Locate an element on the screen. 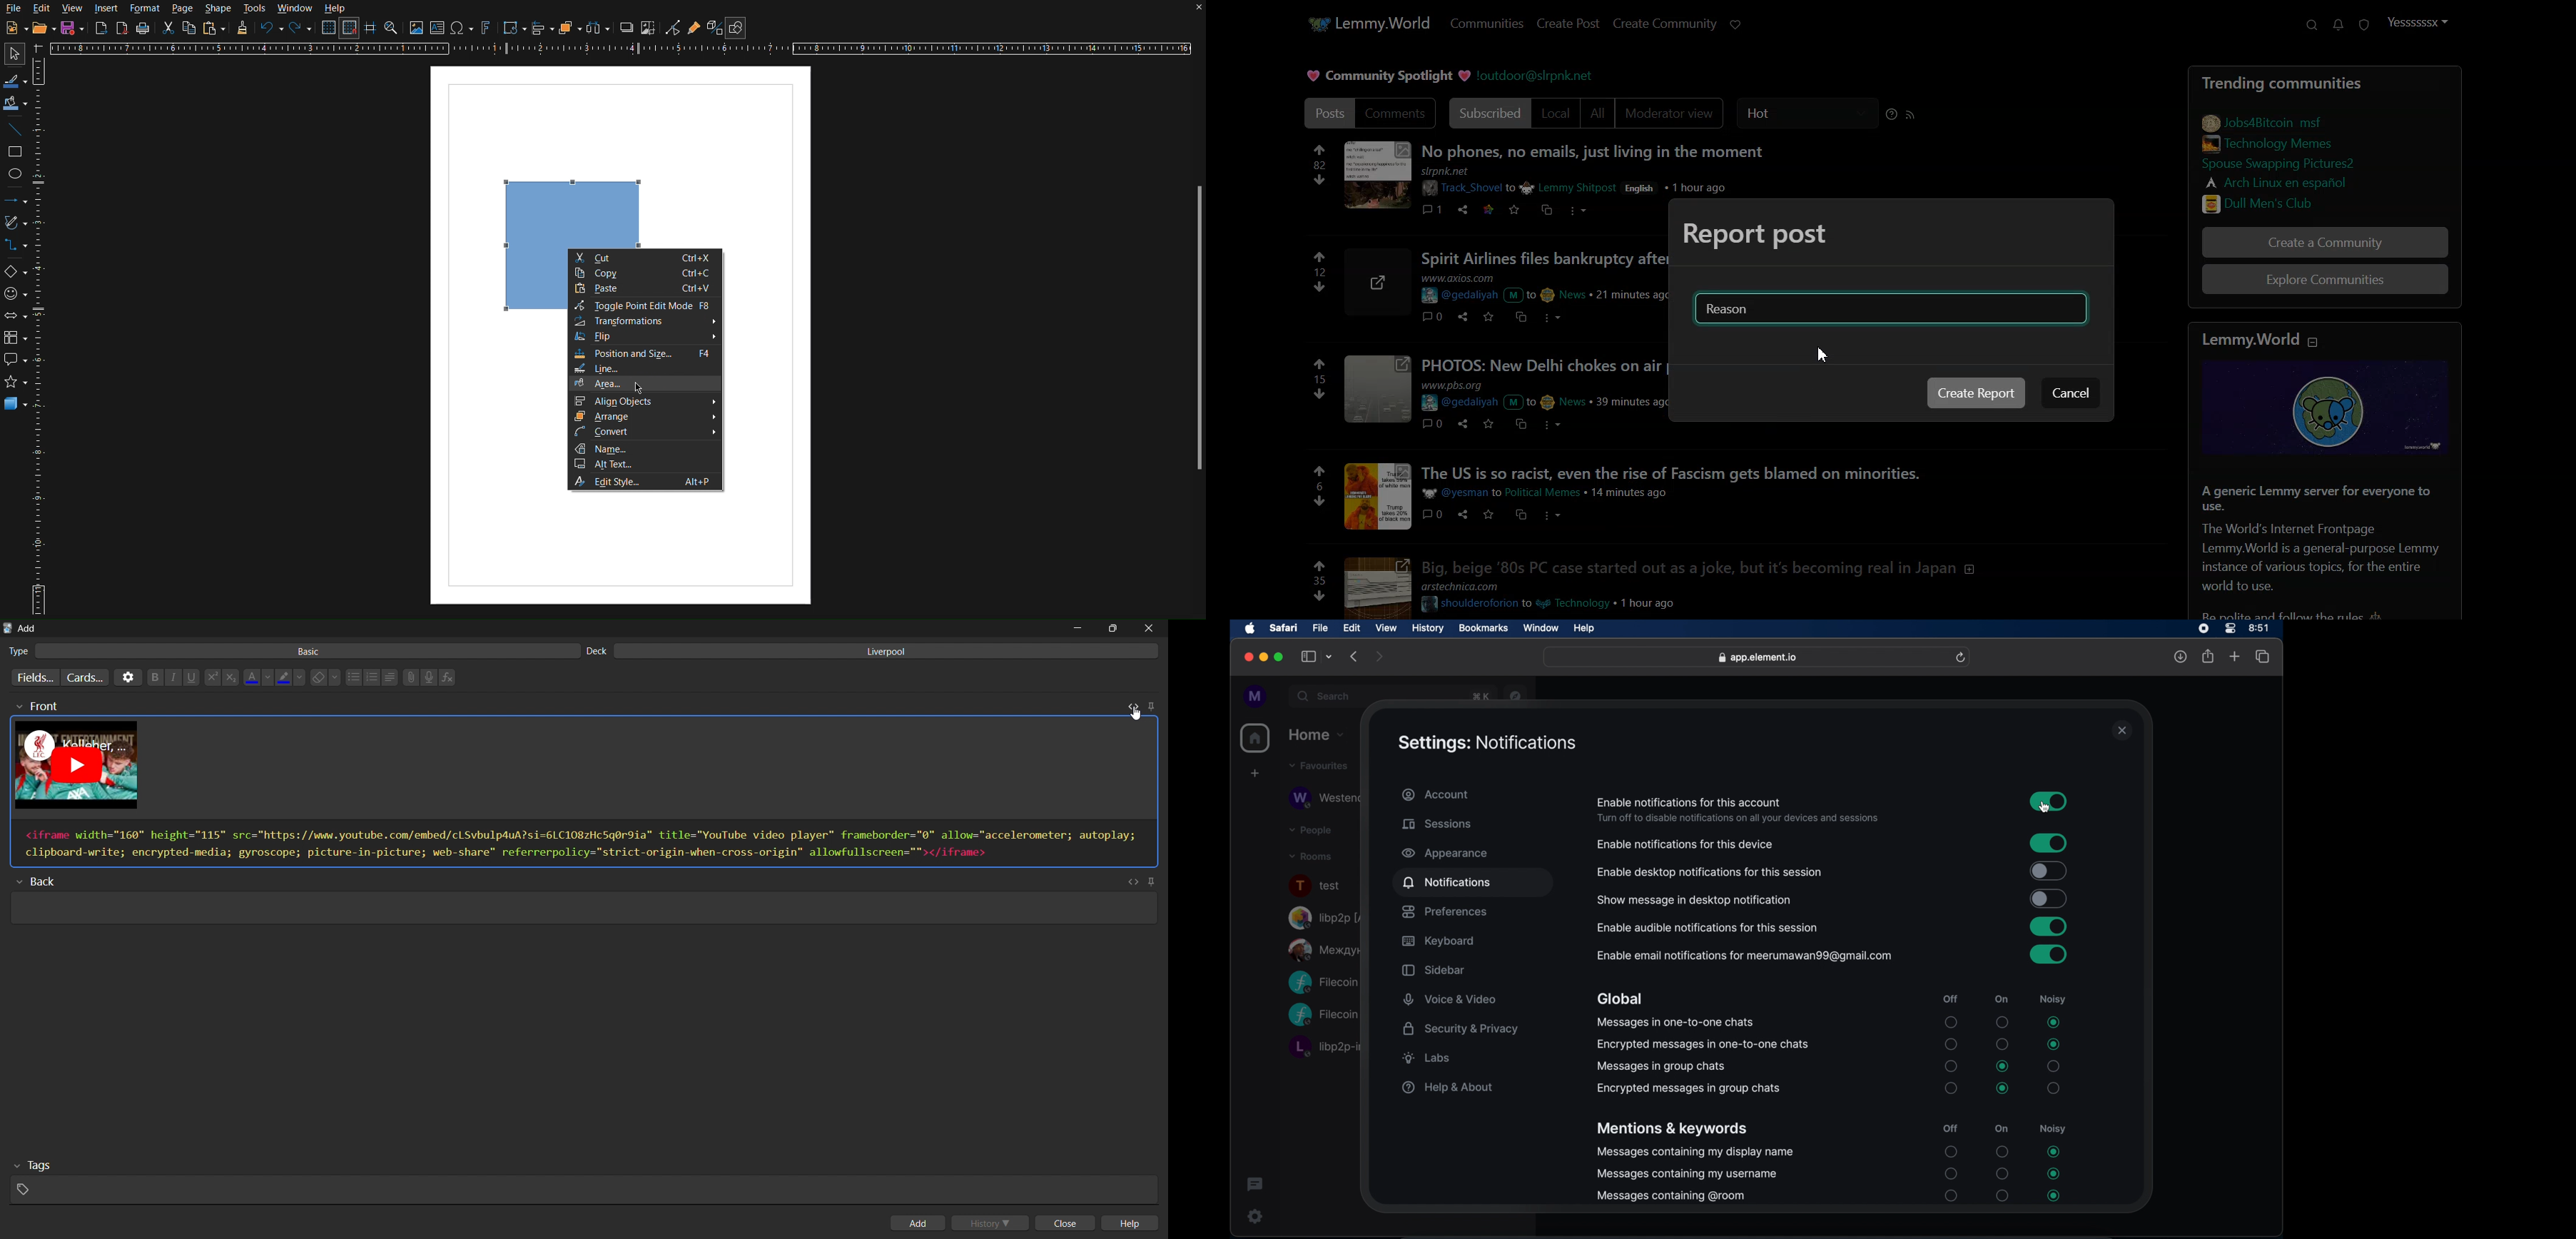  Fontworks is located at coordinates (487, 29).